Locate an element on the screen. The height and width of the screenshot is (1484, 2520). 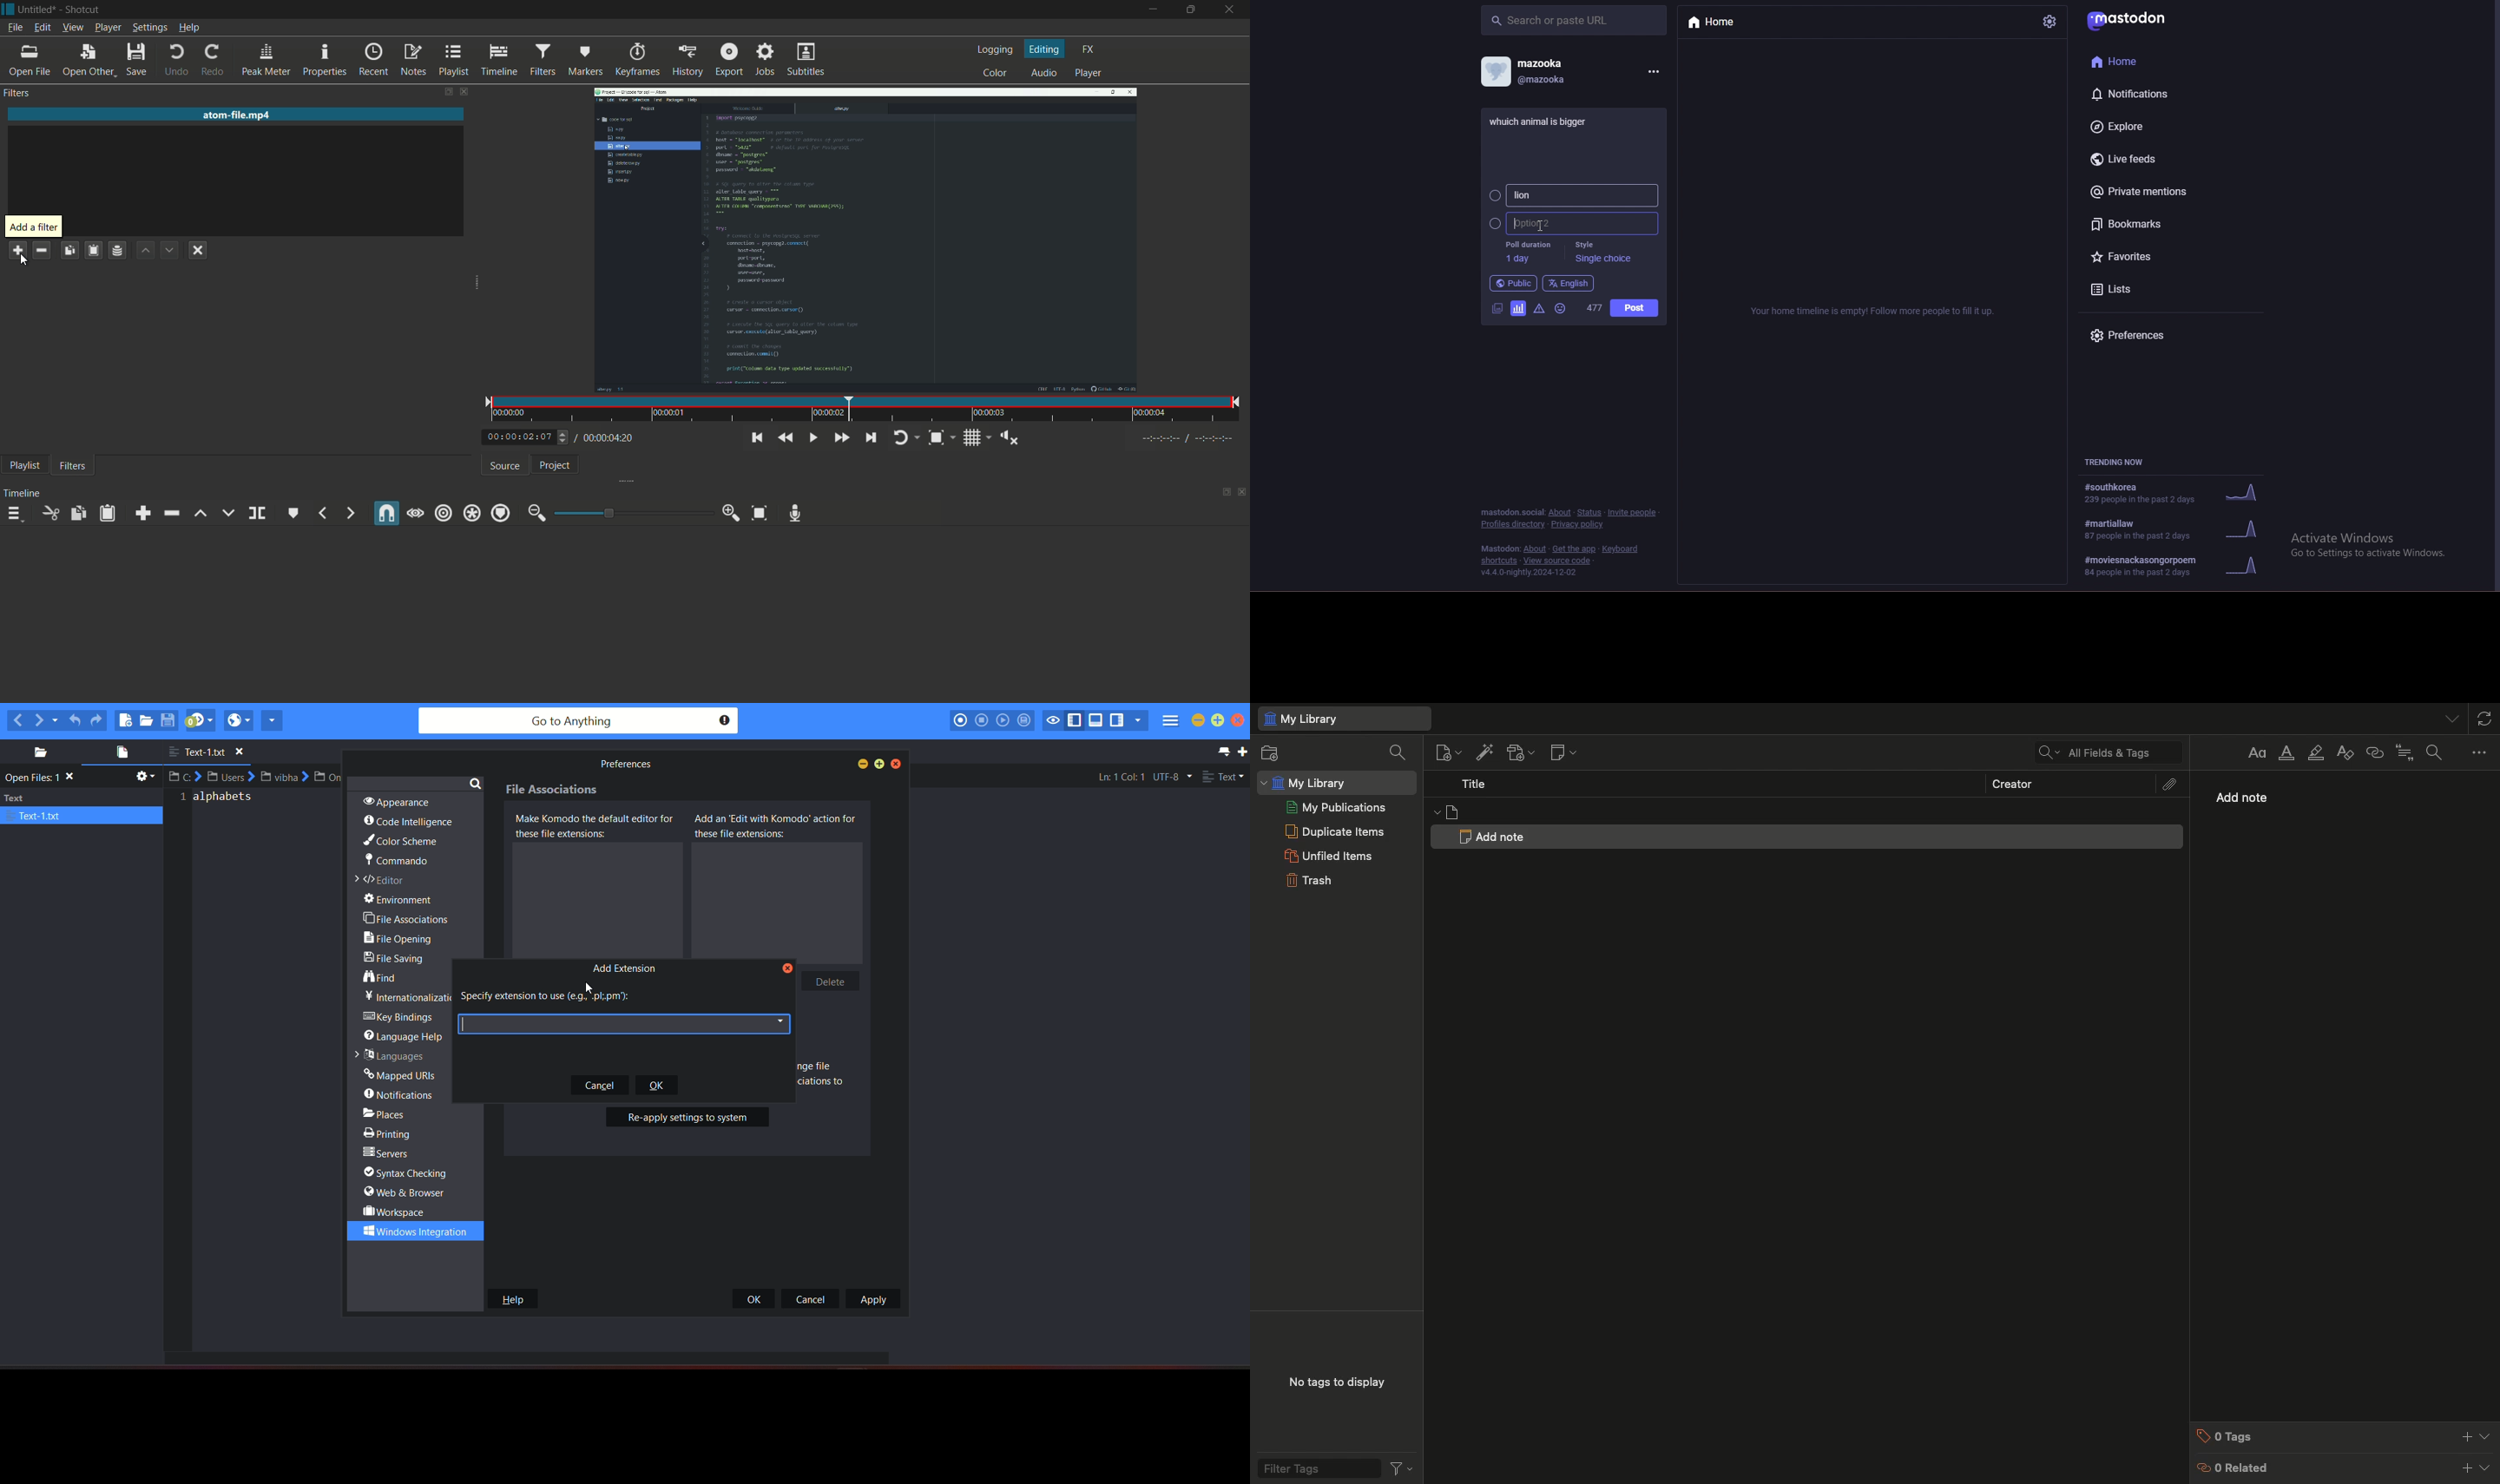
time is located at coordinates (868, 409).